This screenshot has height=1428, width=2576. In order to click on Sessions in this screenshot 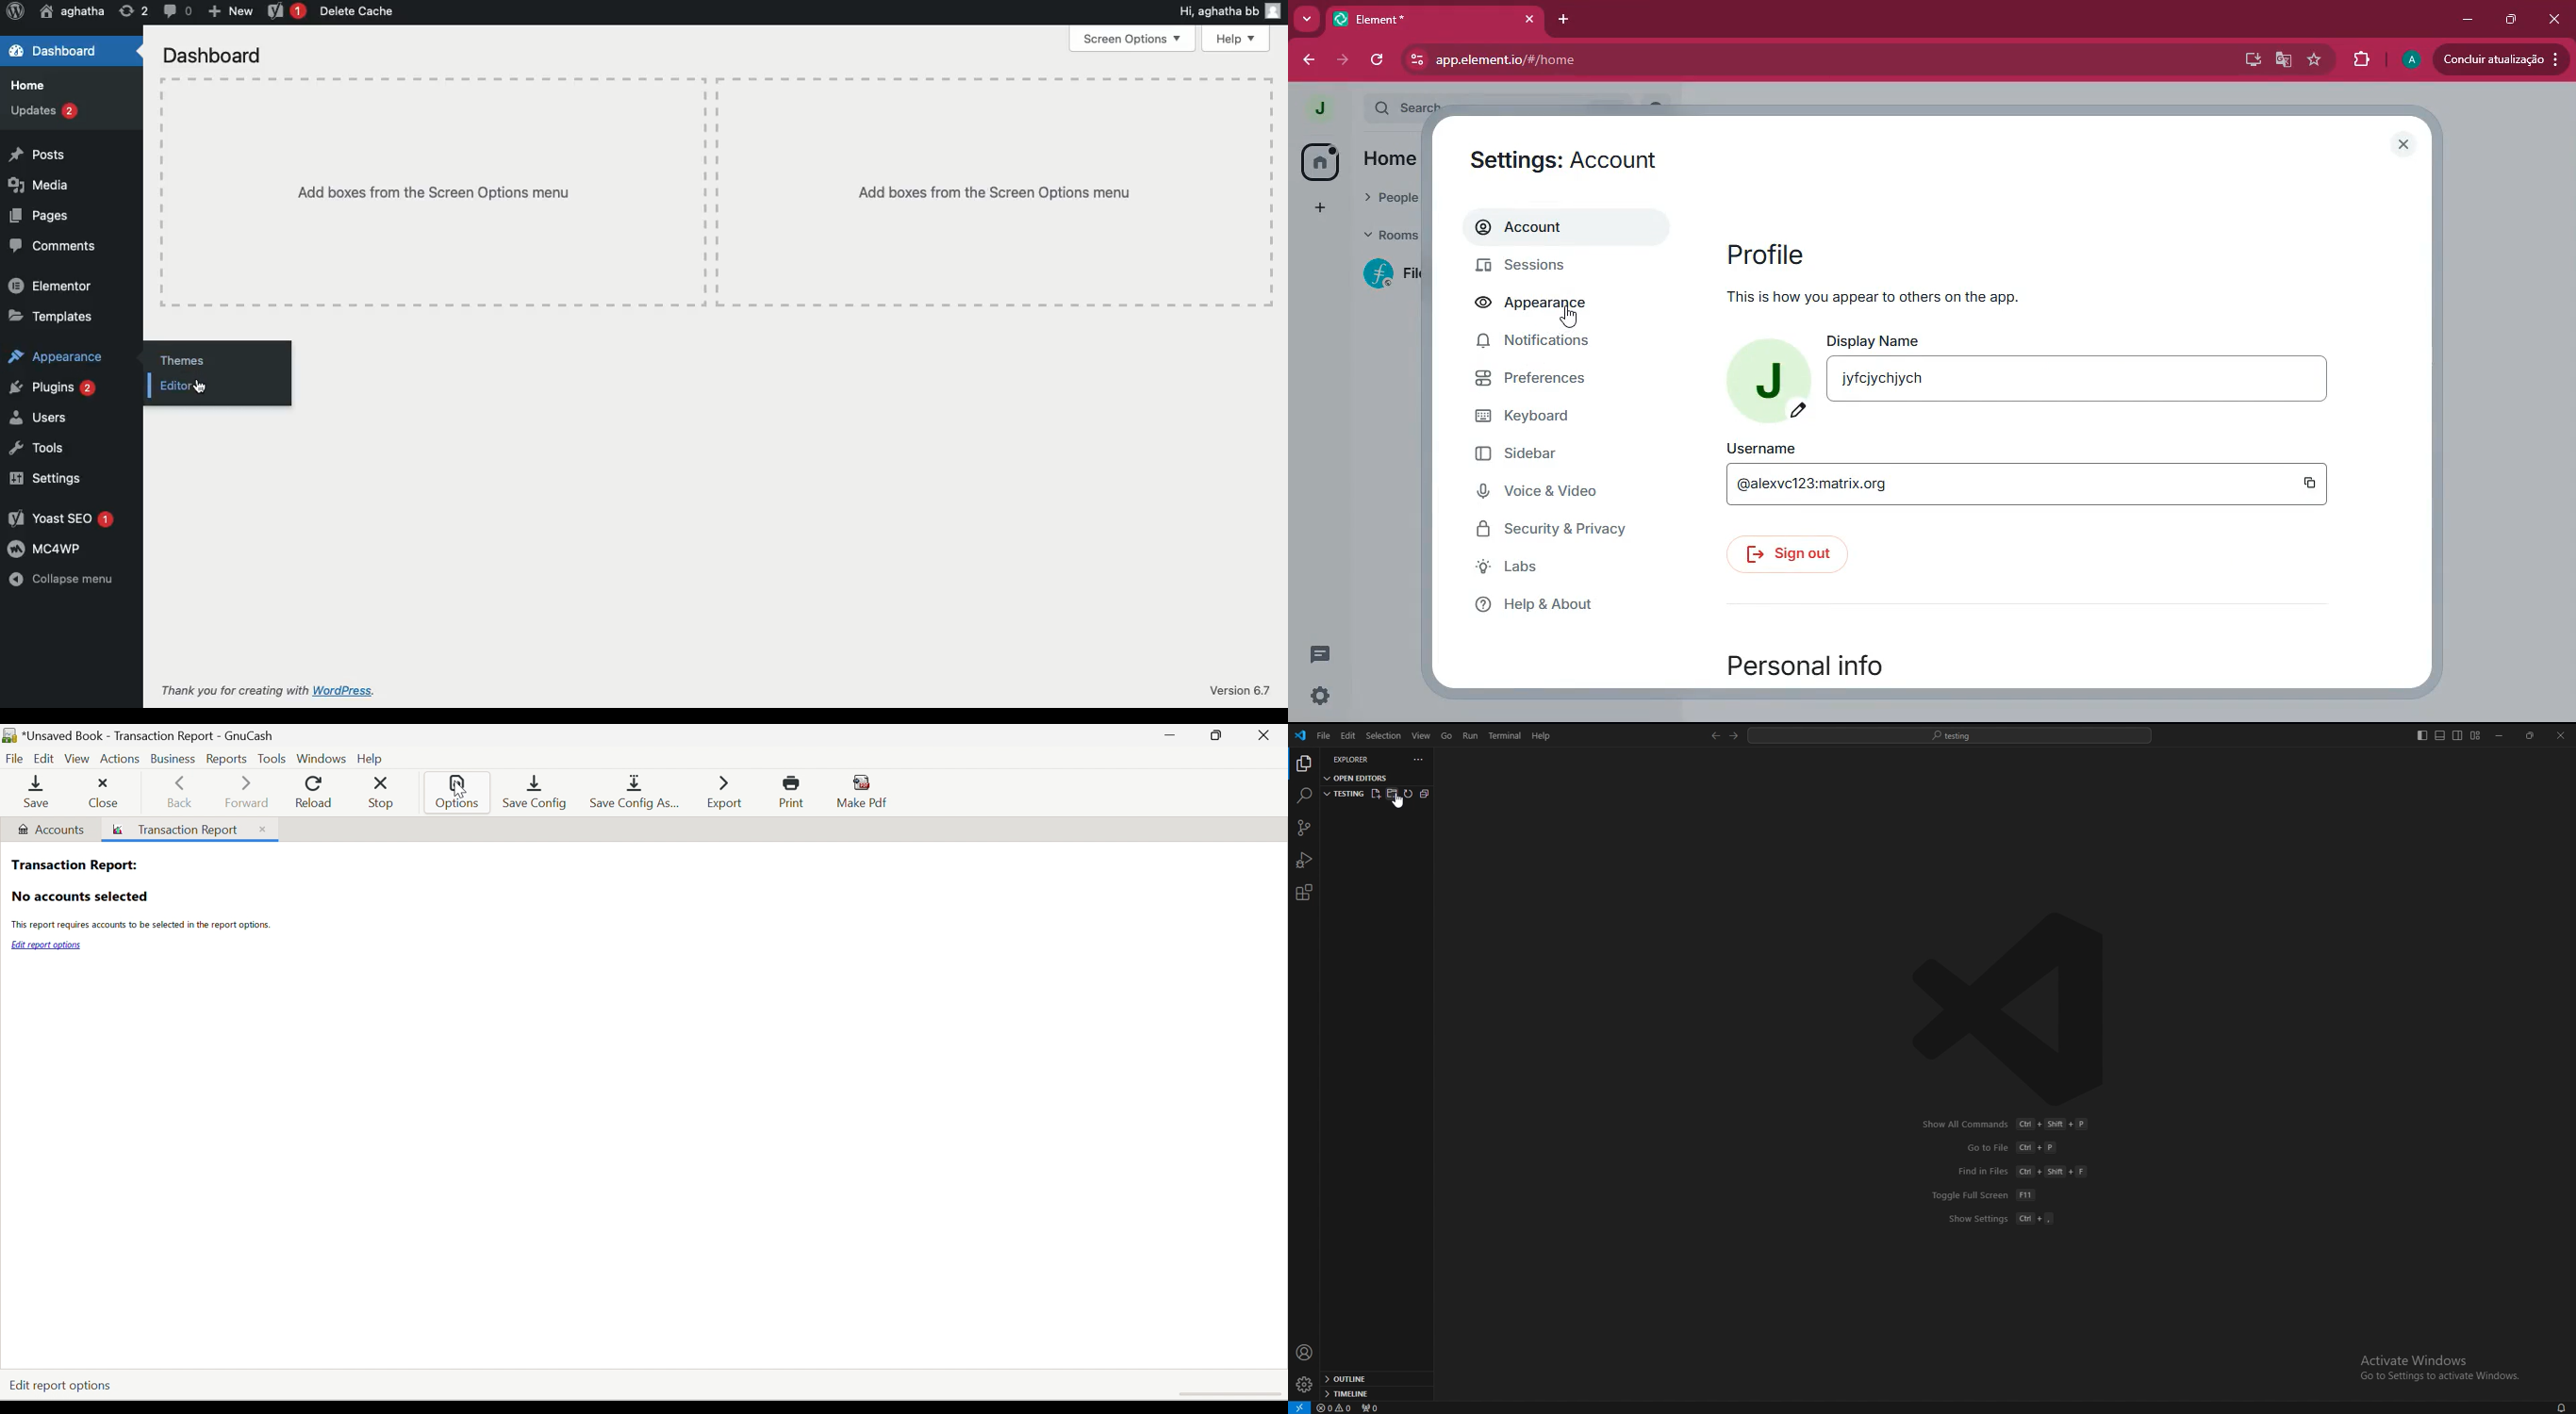, I will do `click(1544, 264)`.